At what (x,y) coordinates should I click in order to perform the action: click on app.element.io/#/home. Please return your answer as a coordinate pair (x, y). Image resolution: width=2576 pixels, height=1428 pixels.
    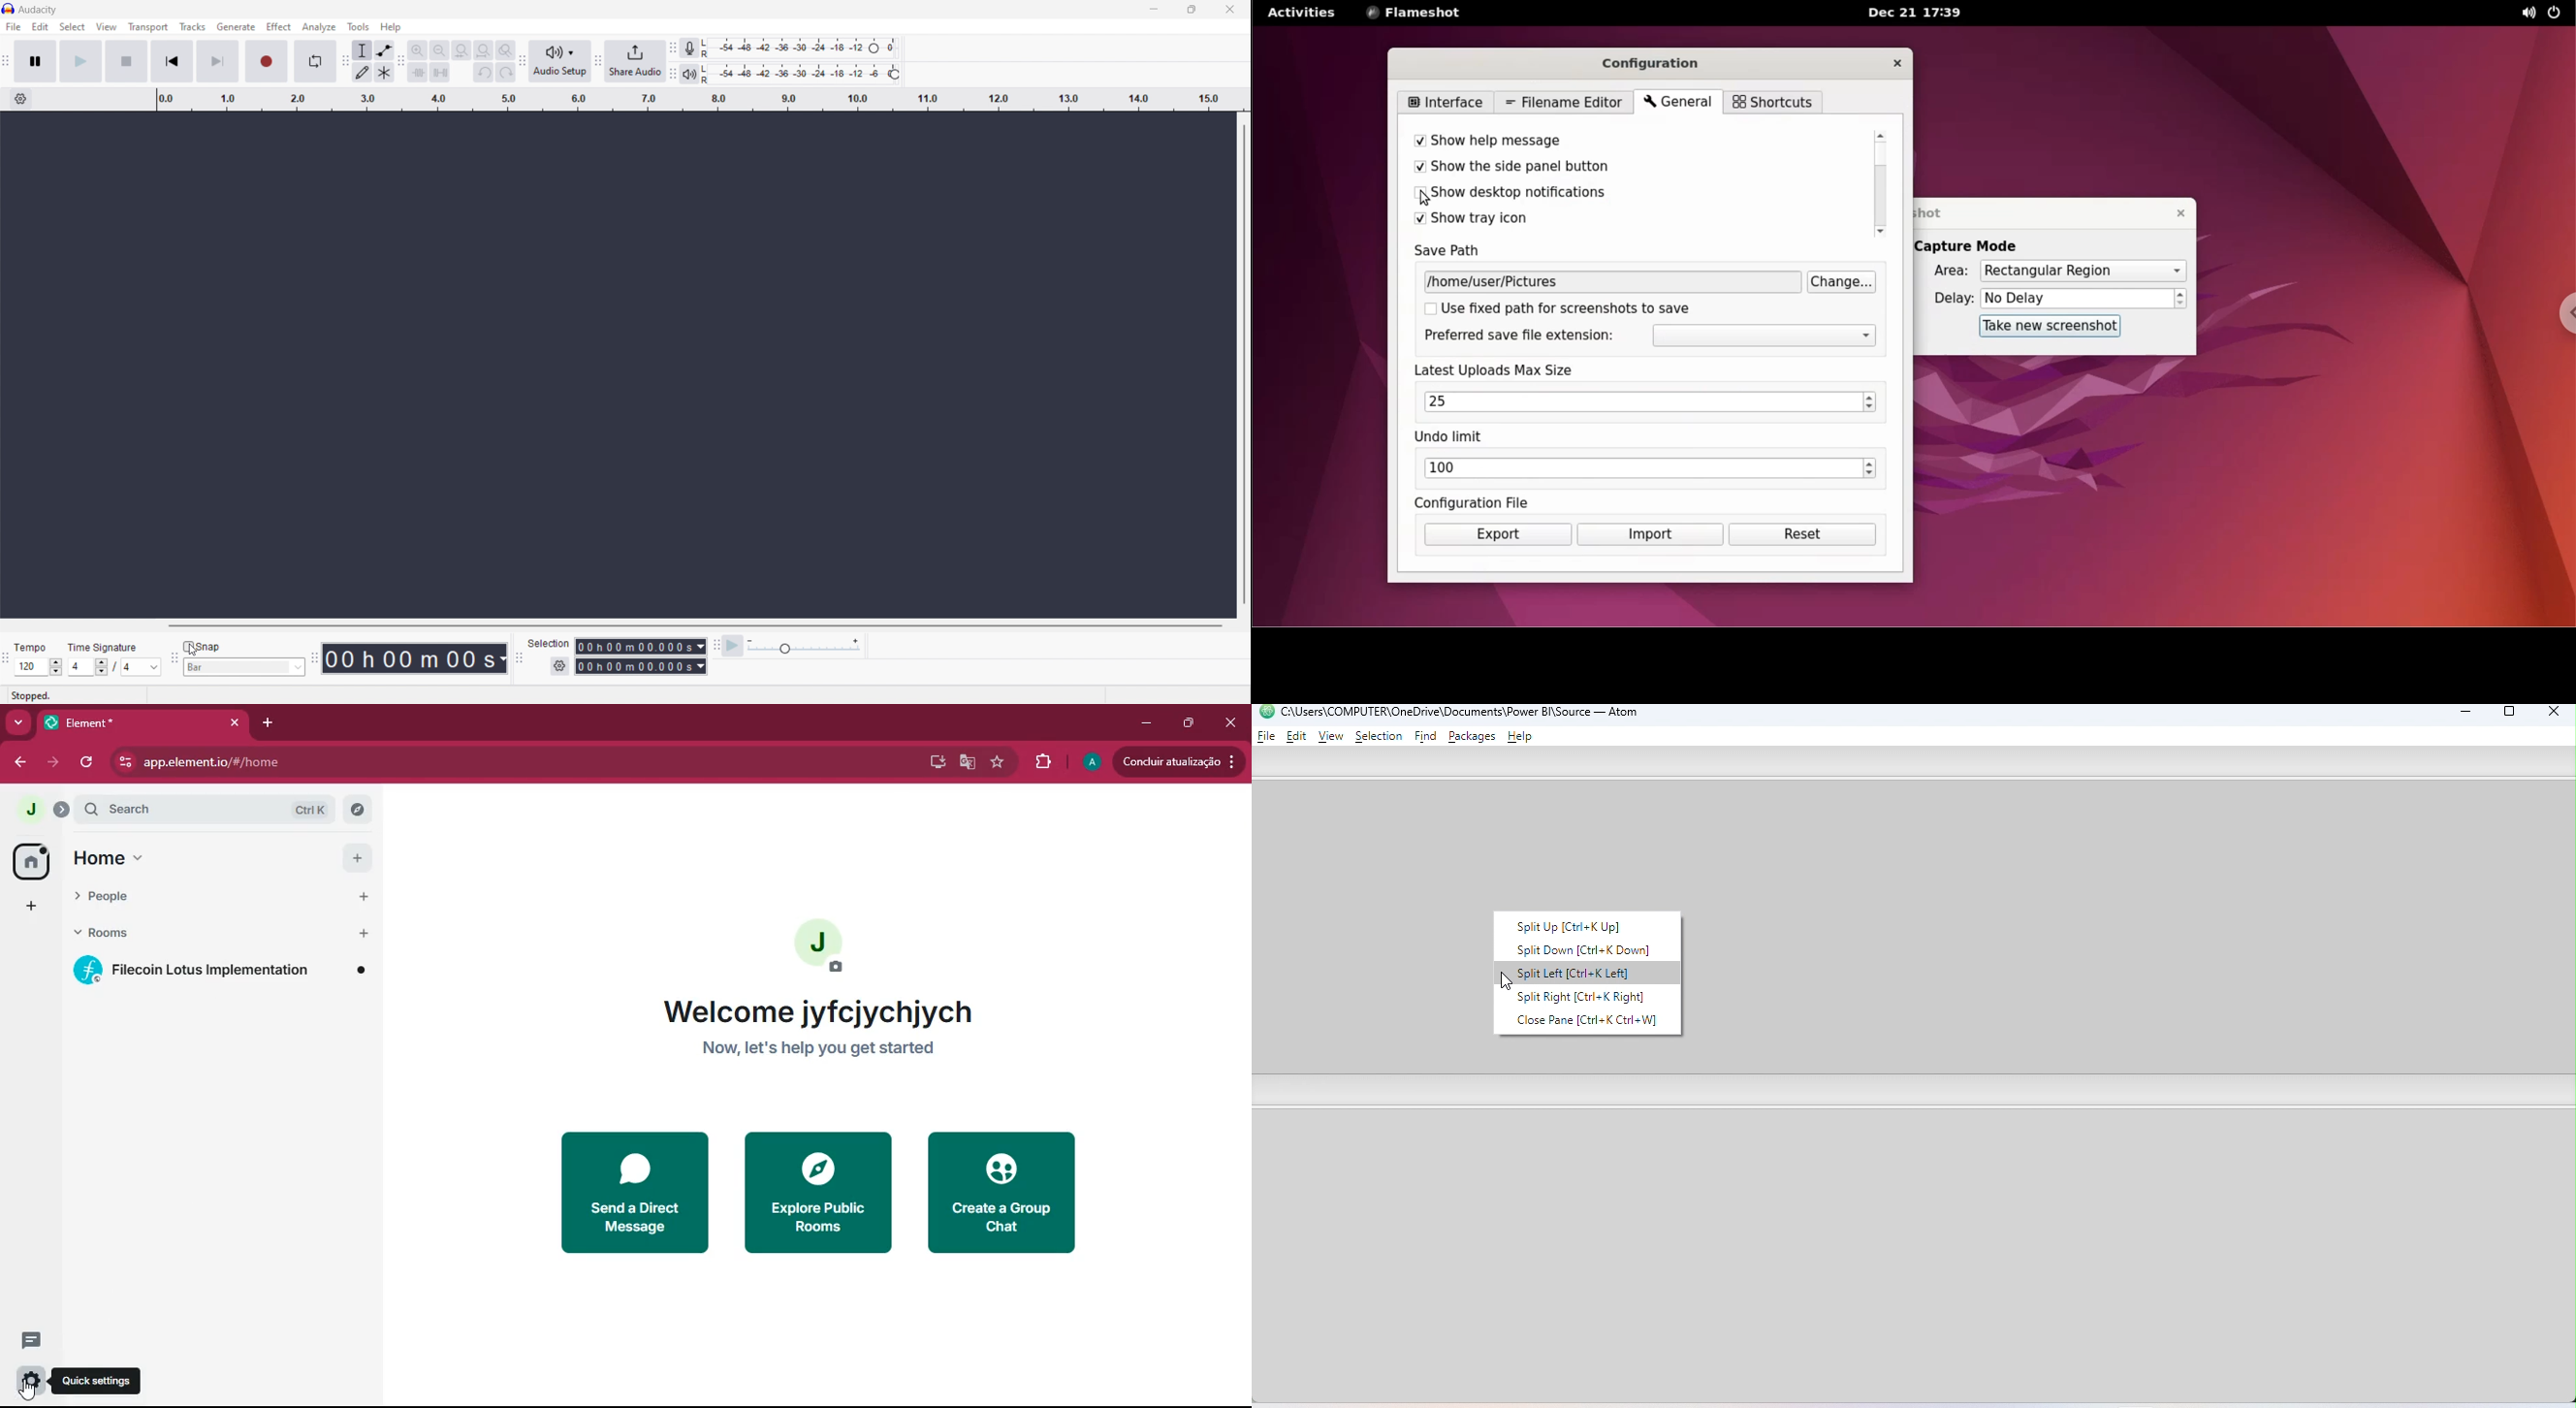
    Looking at the image, I should click on (265, 762).